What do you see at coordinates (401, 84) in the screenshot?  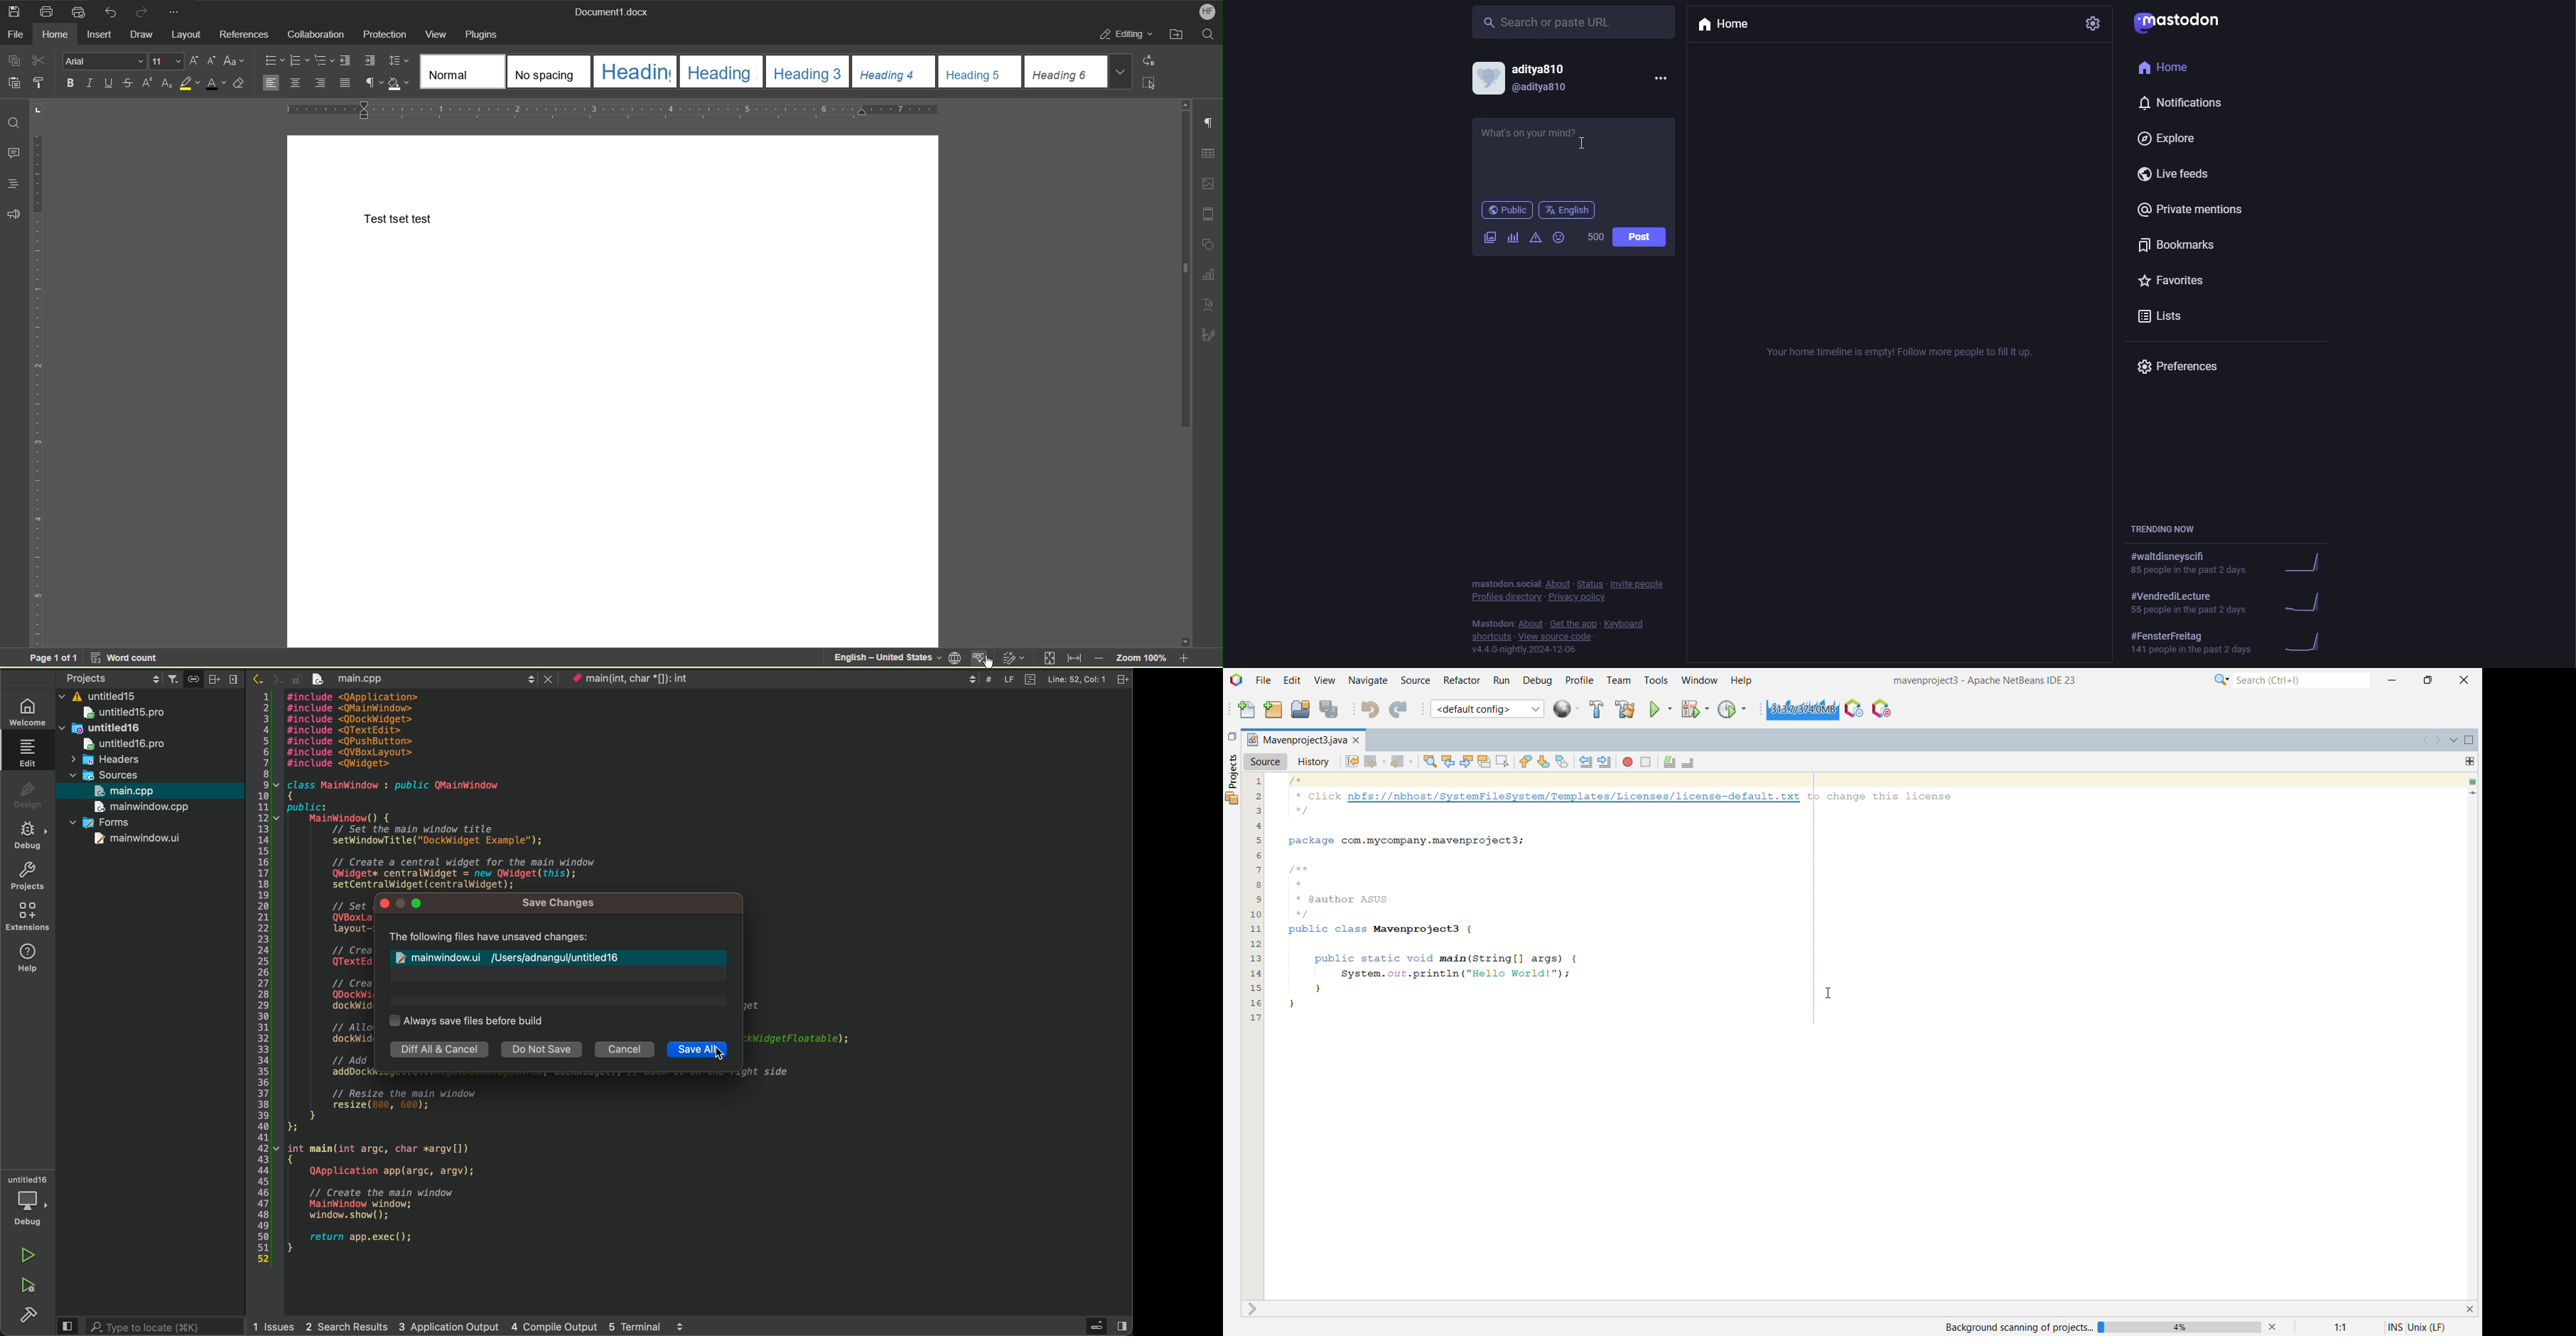 I see `Shadow` at bounding box center [401, 84].